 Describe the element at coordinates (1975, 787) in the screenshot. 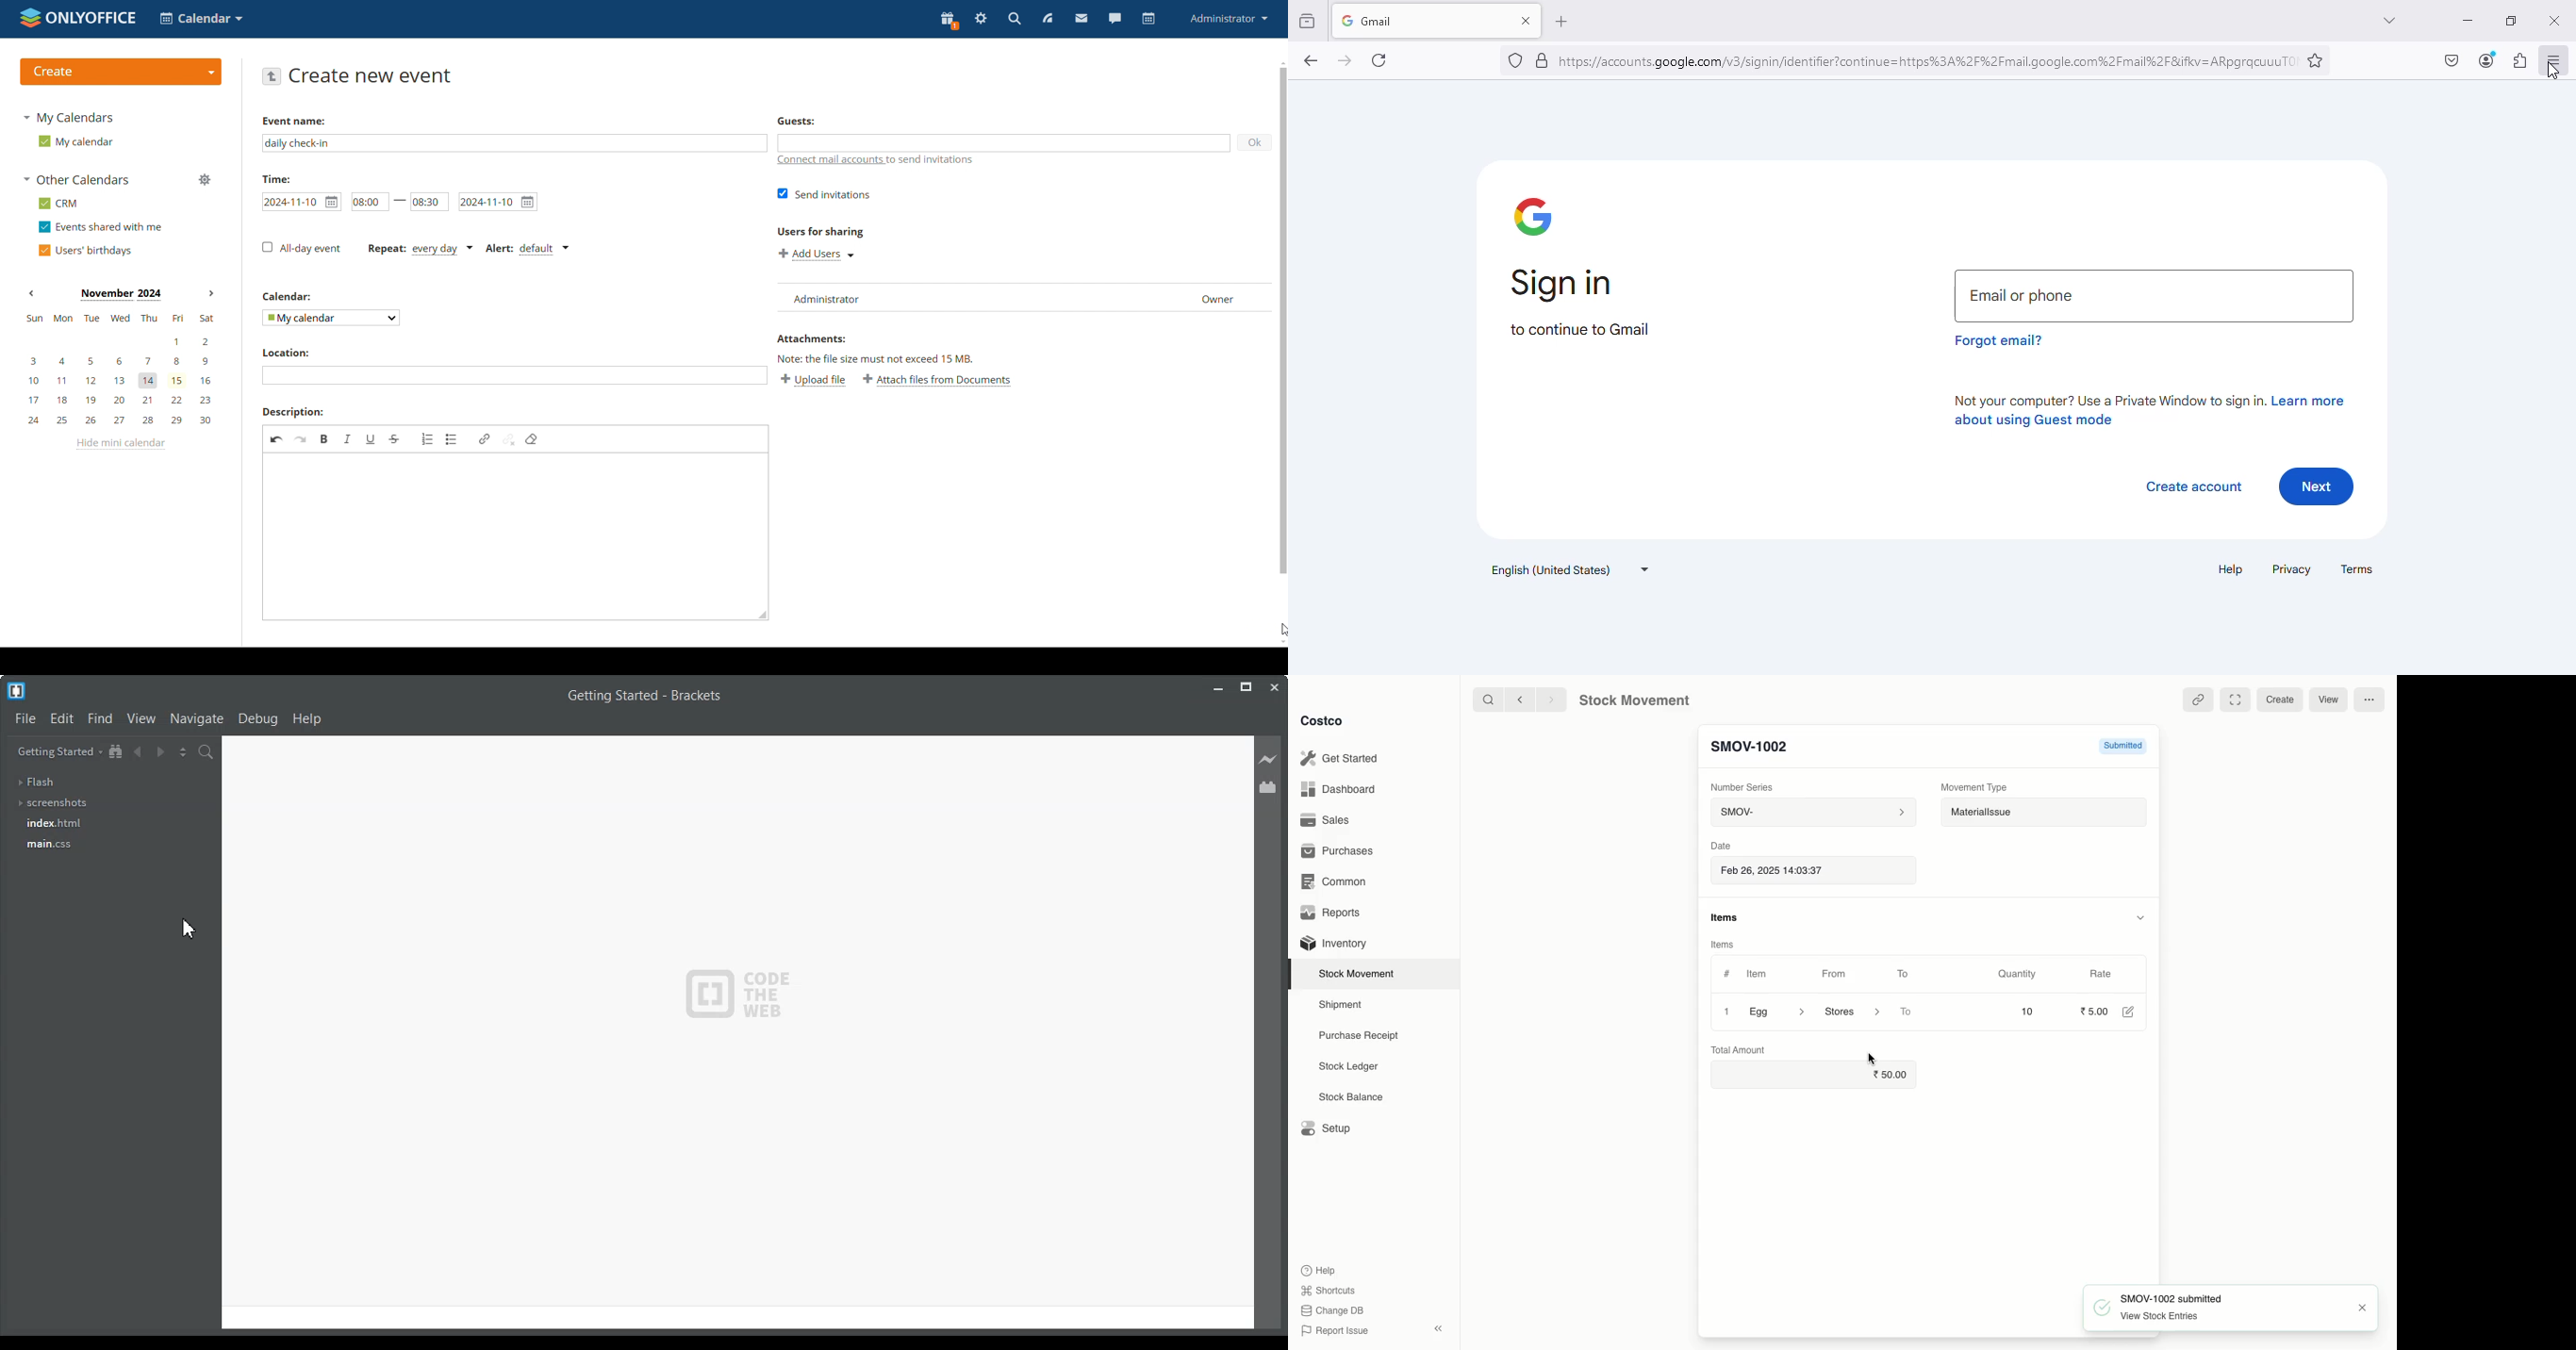

I see `Movement Type` at that location.